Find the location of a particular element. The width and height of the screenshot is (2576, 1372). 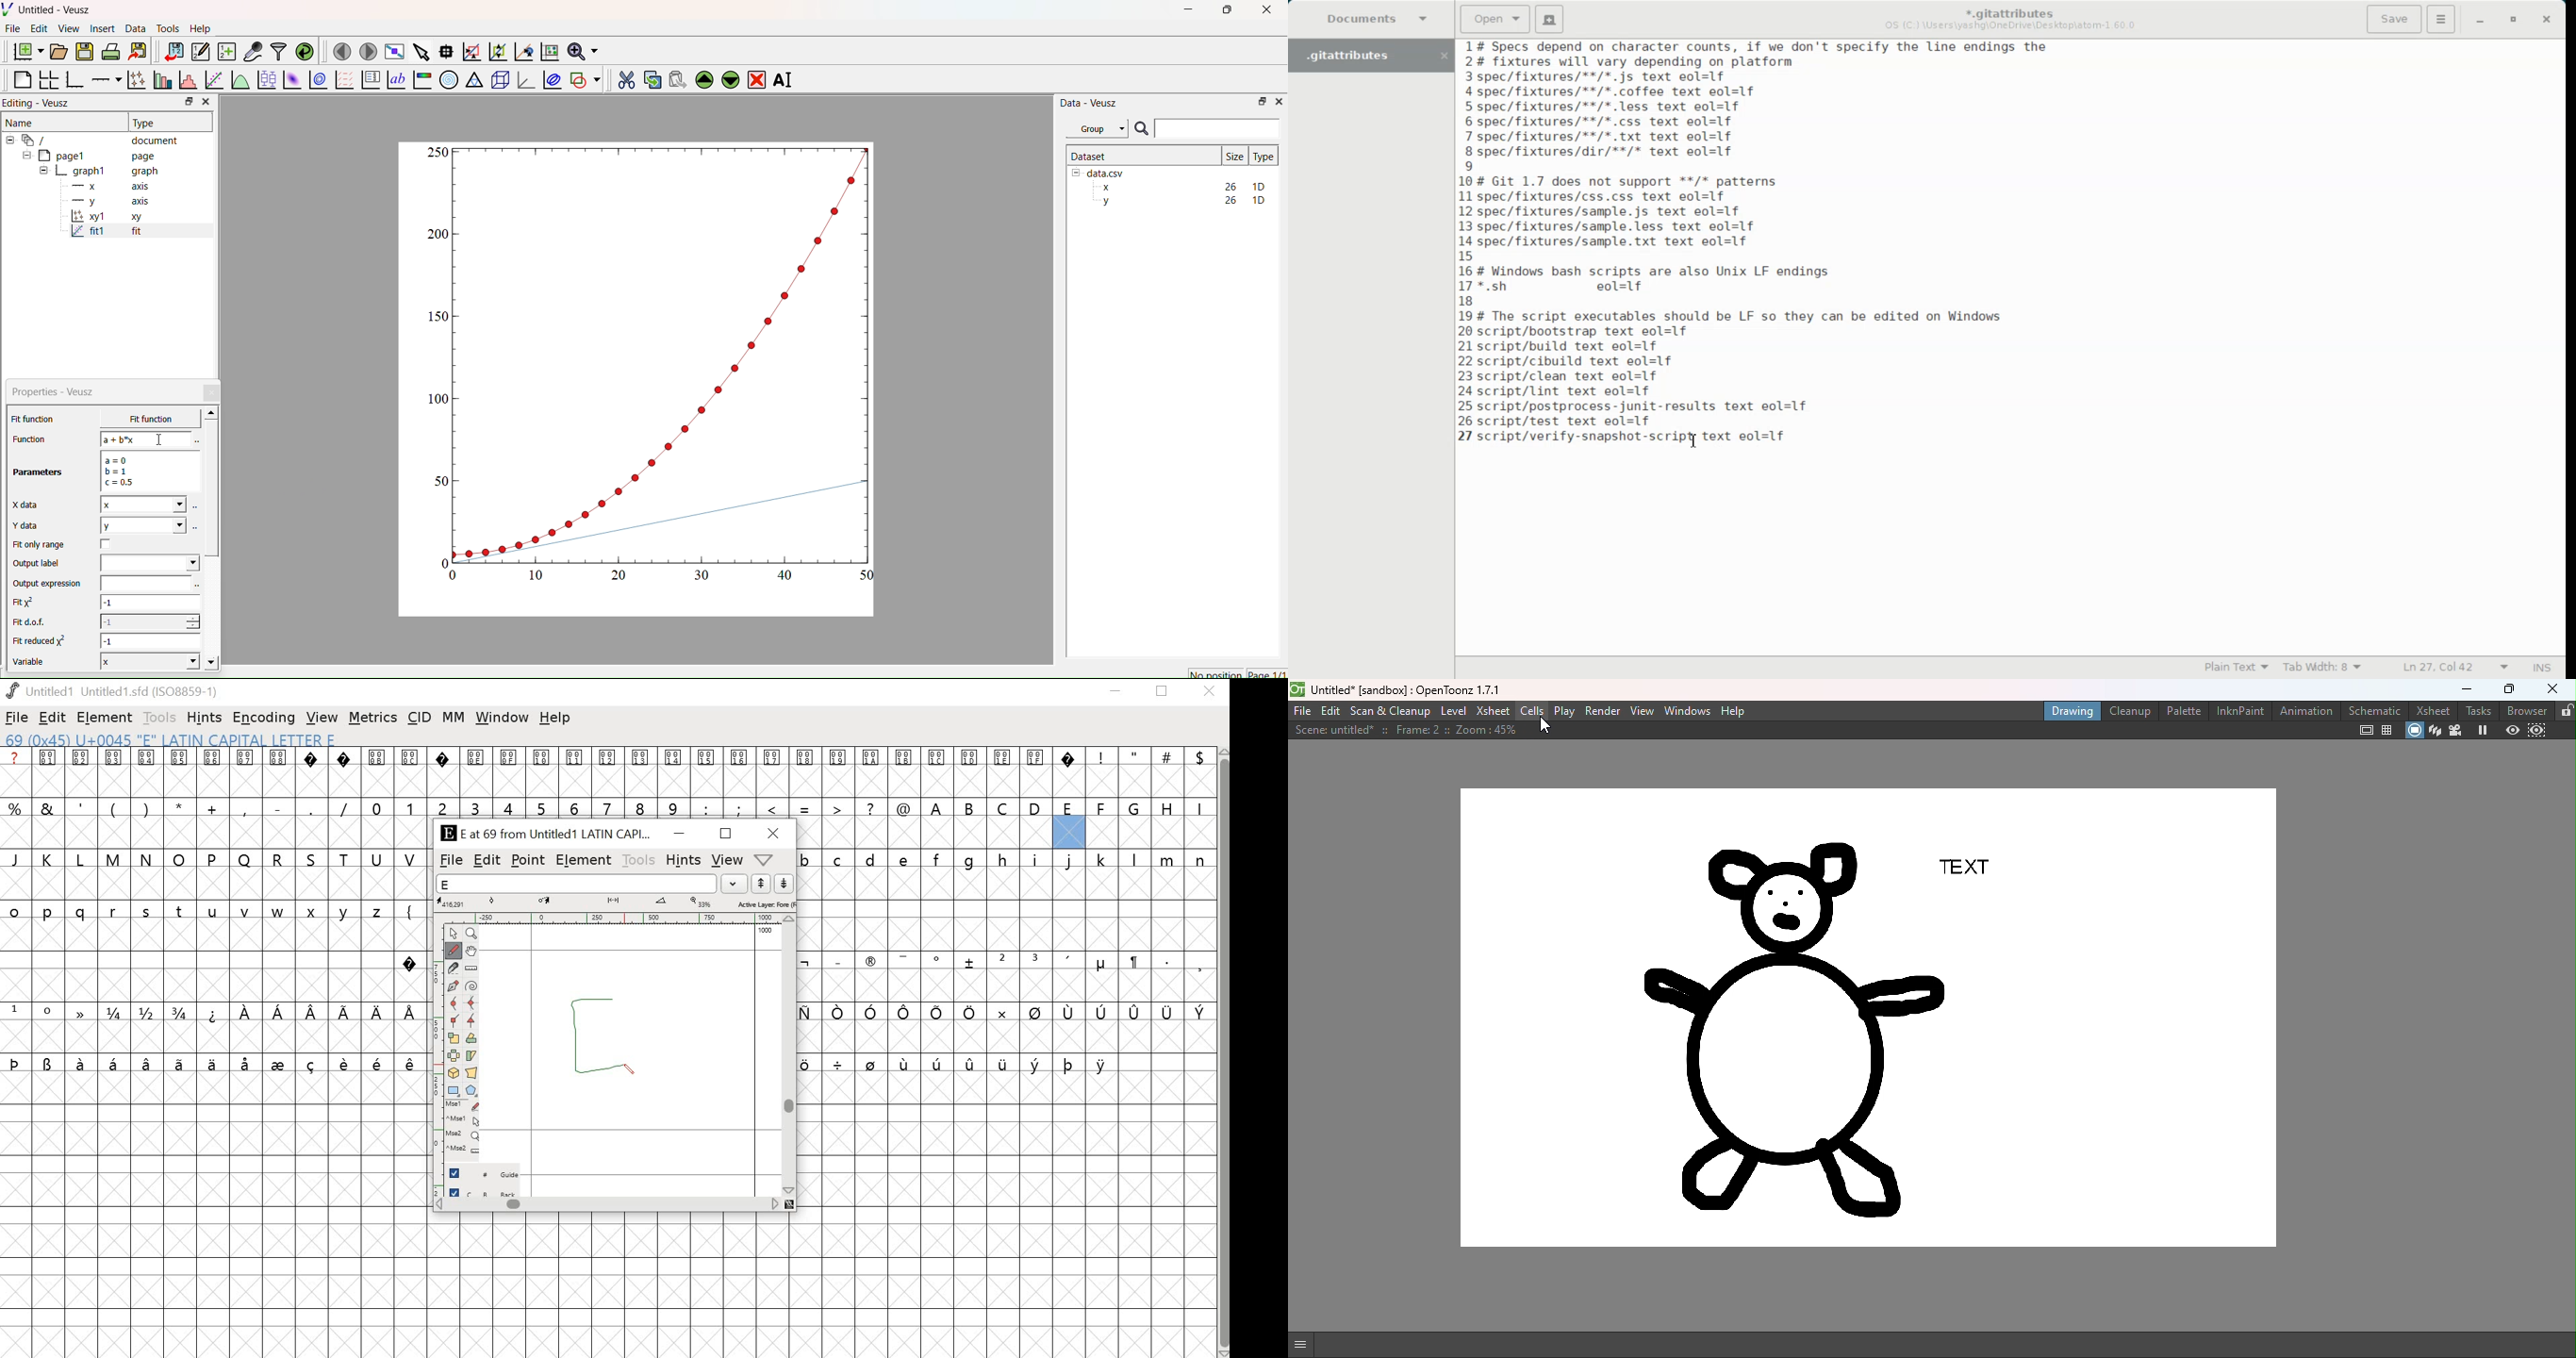

Close Folder is located at coordinates (1443, 56).